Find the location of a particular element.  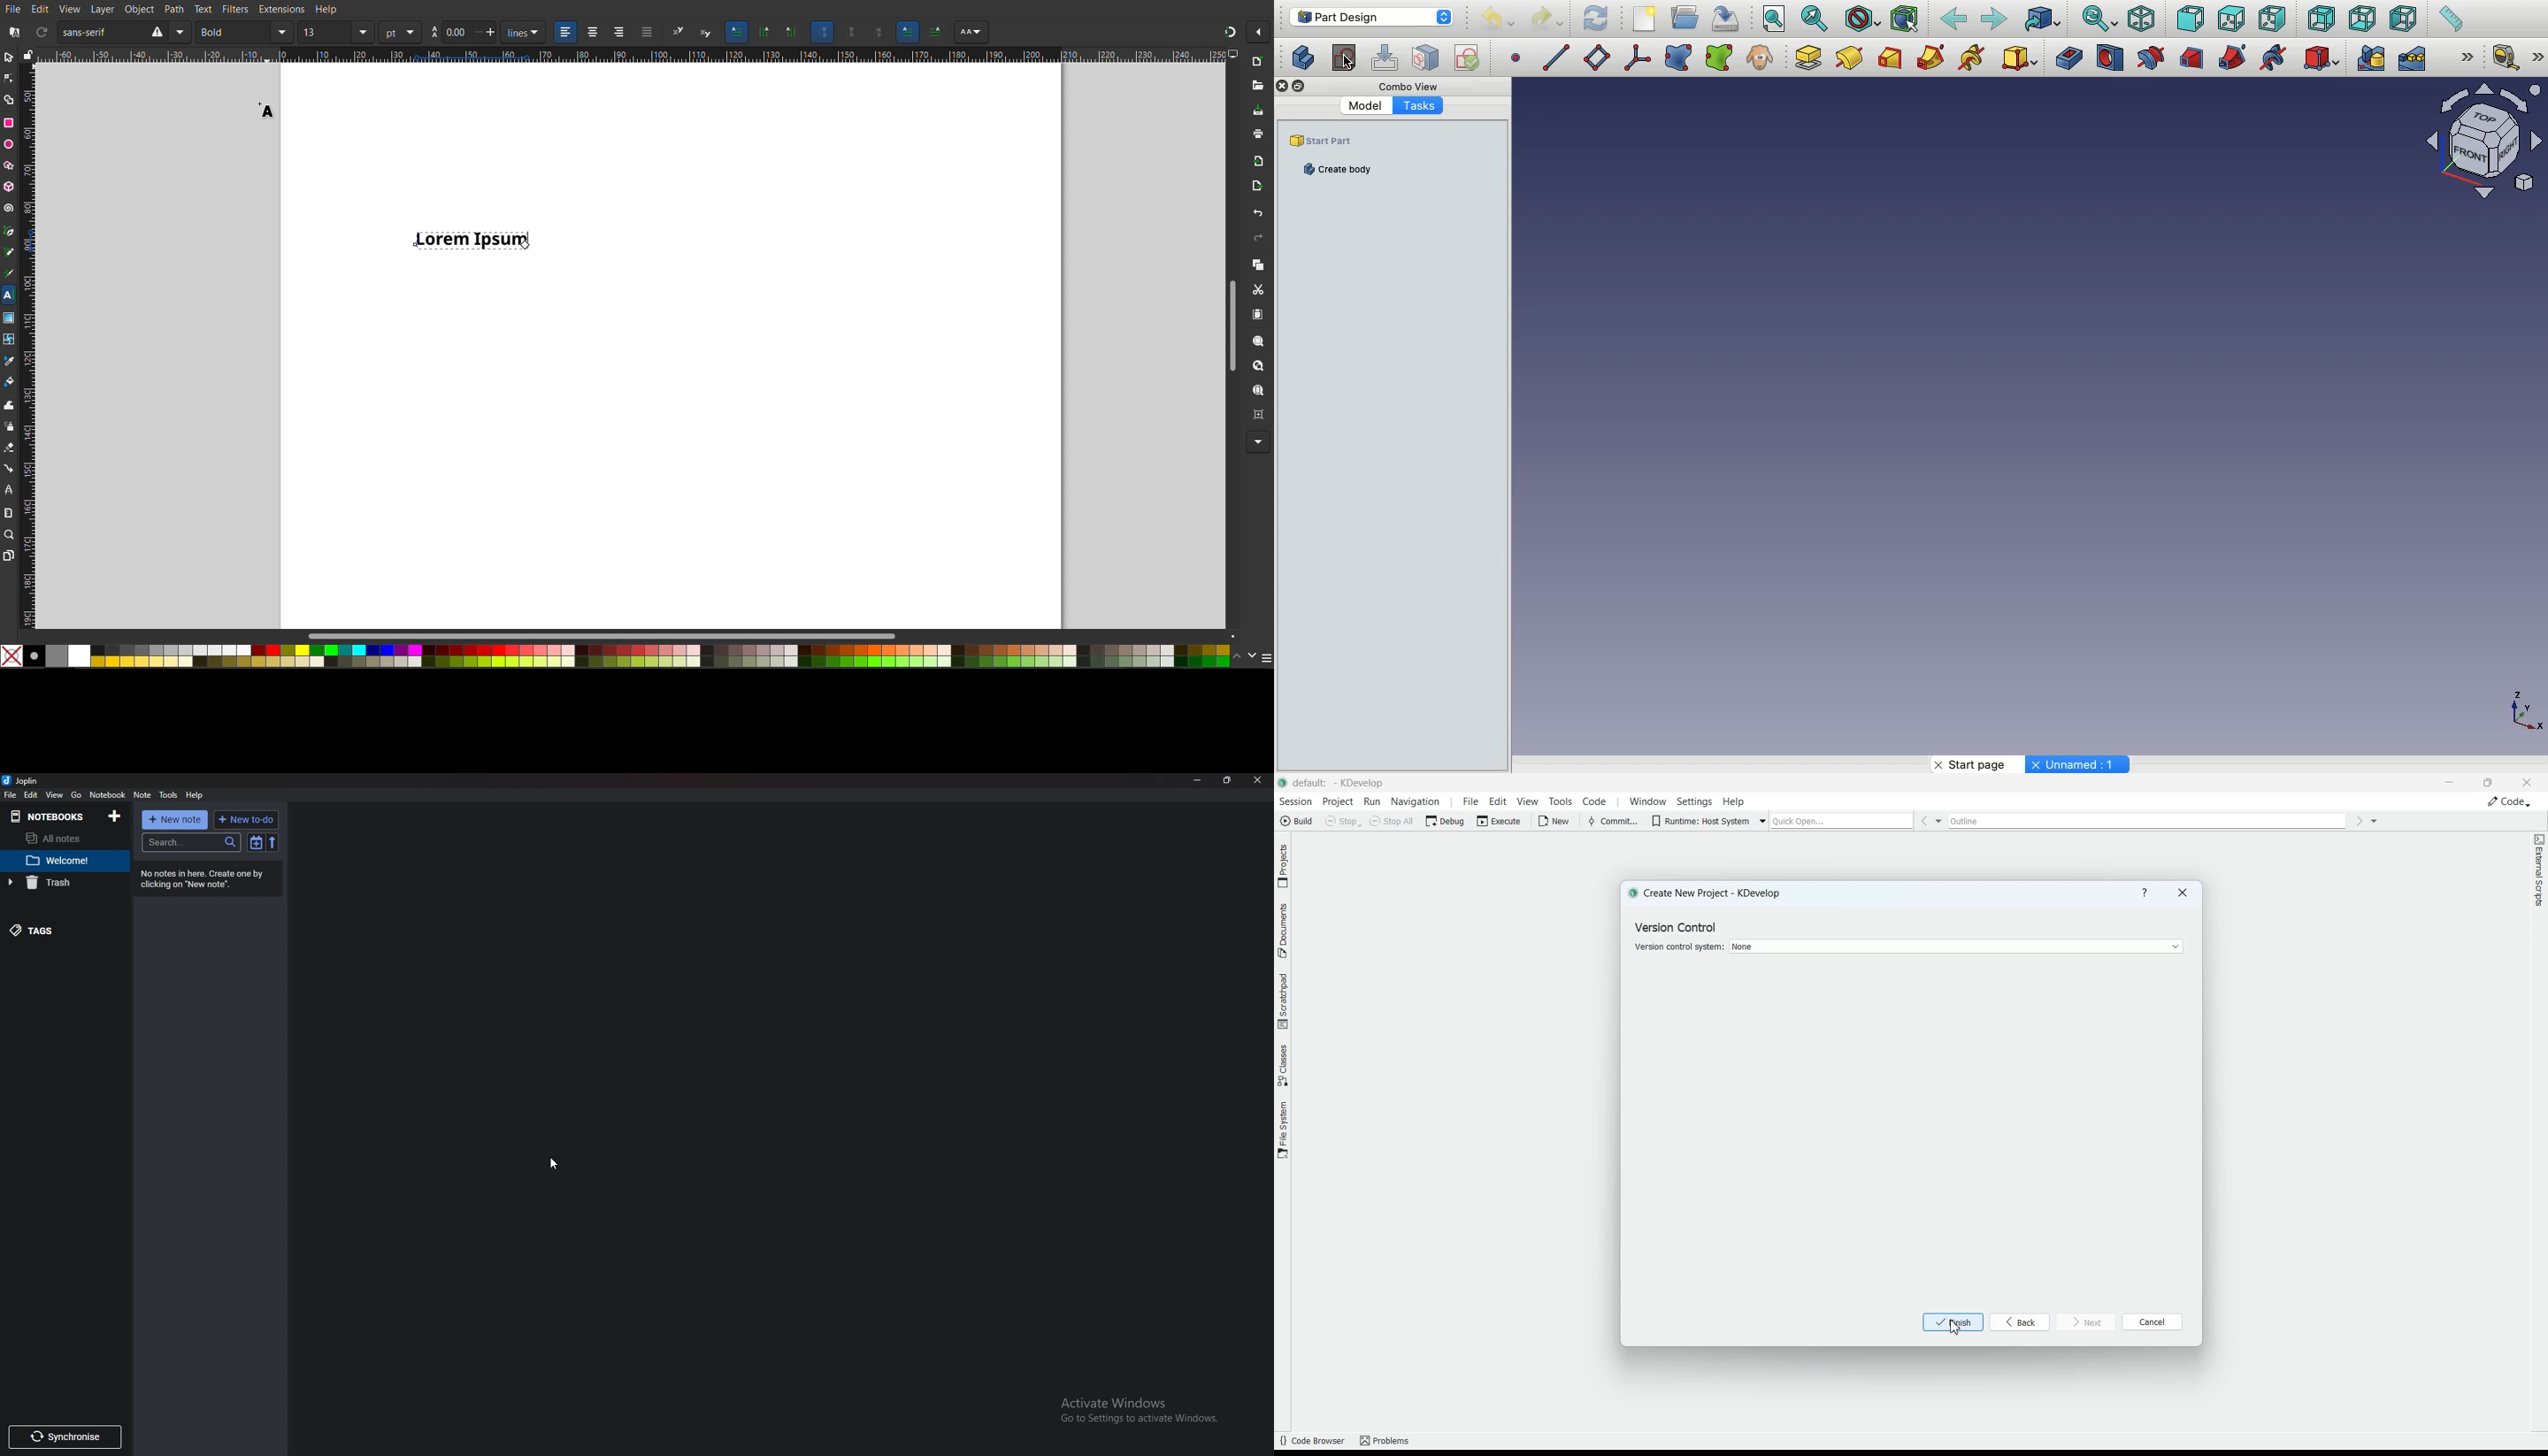

Shape binder is located at coordinates (1678, 57).